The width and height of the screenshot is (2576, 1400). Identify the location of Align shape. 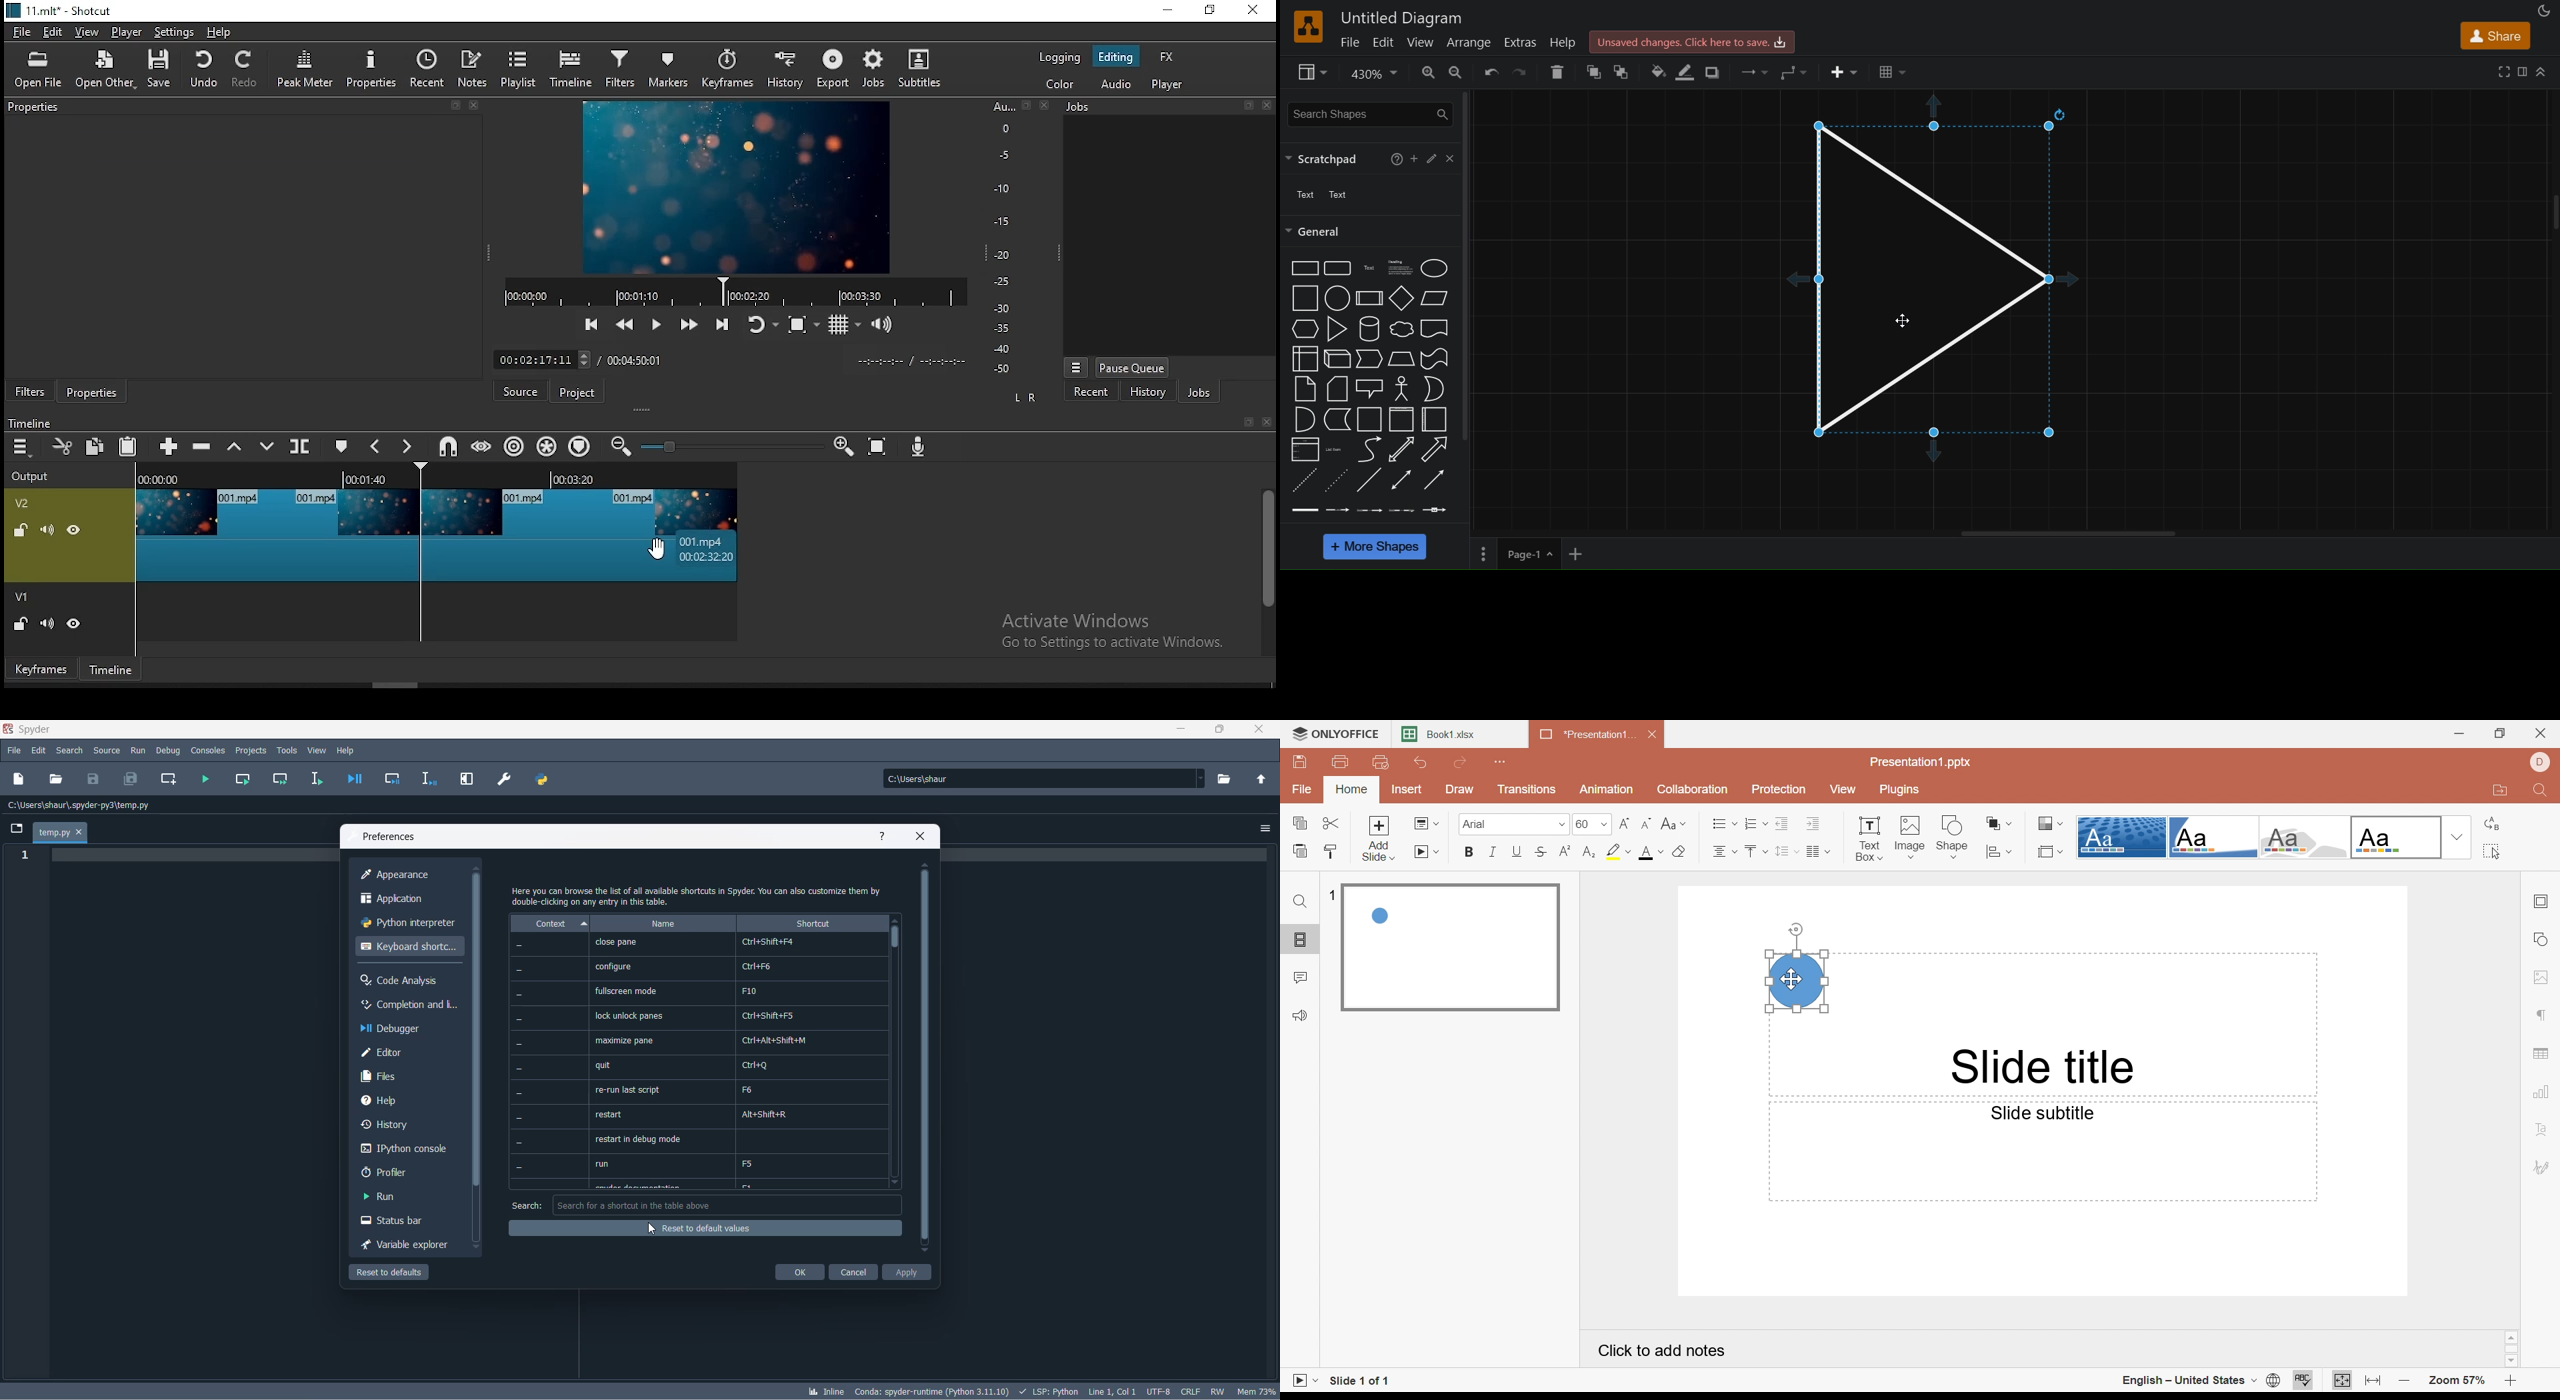
(2001, 852).